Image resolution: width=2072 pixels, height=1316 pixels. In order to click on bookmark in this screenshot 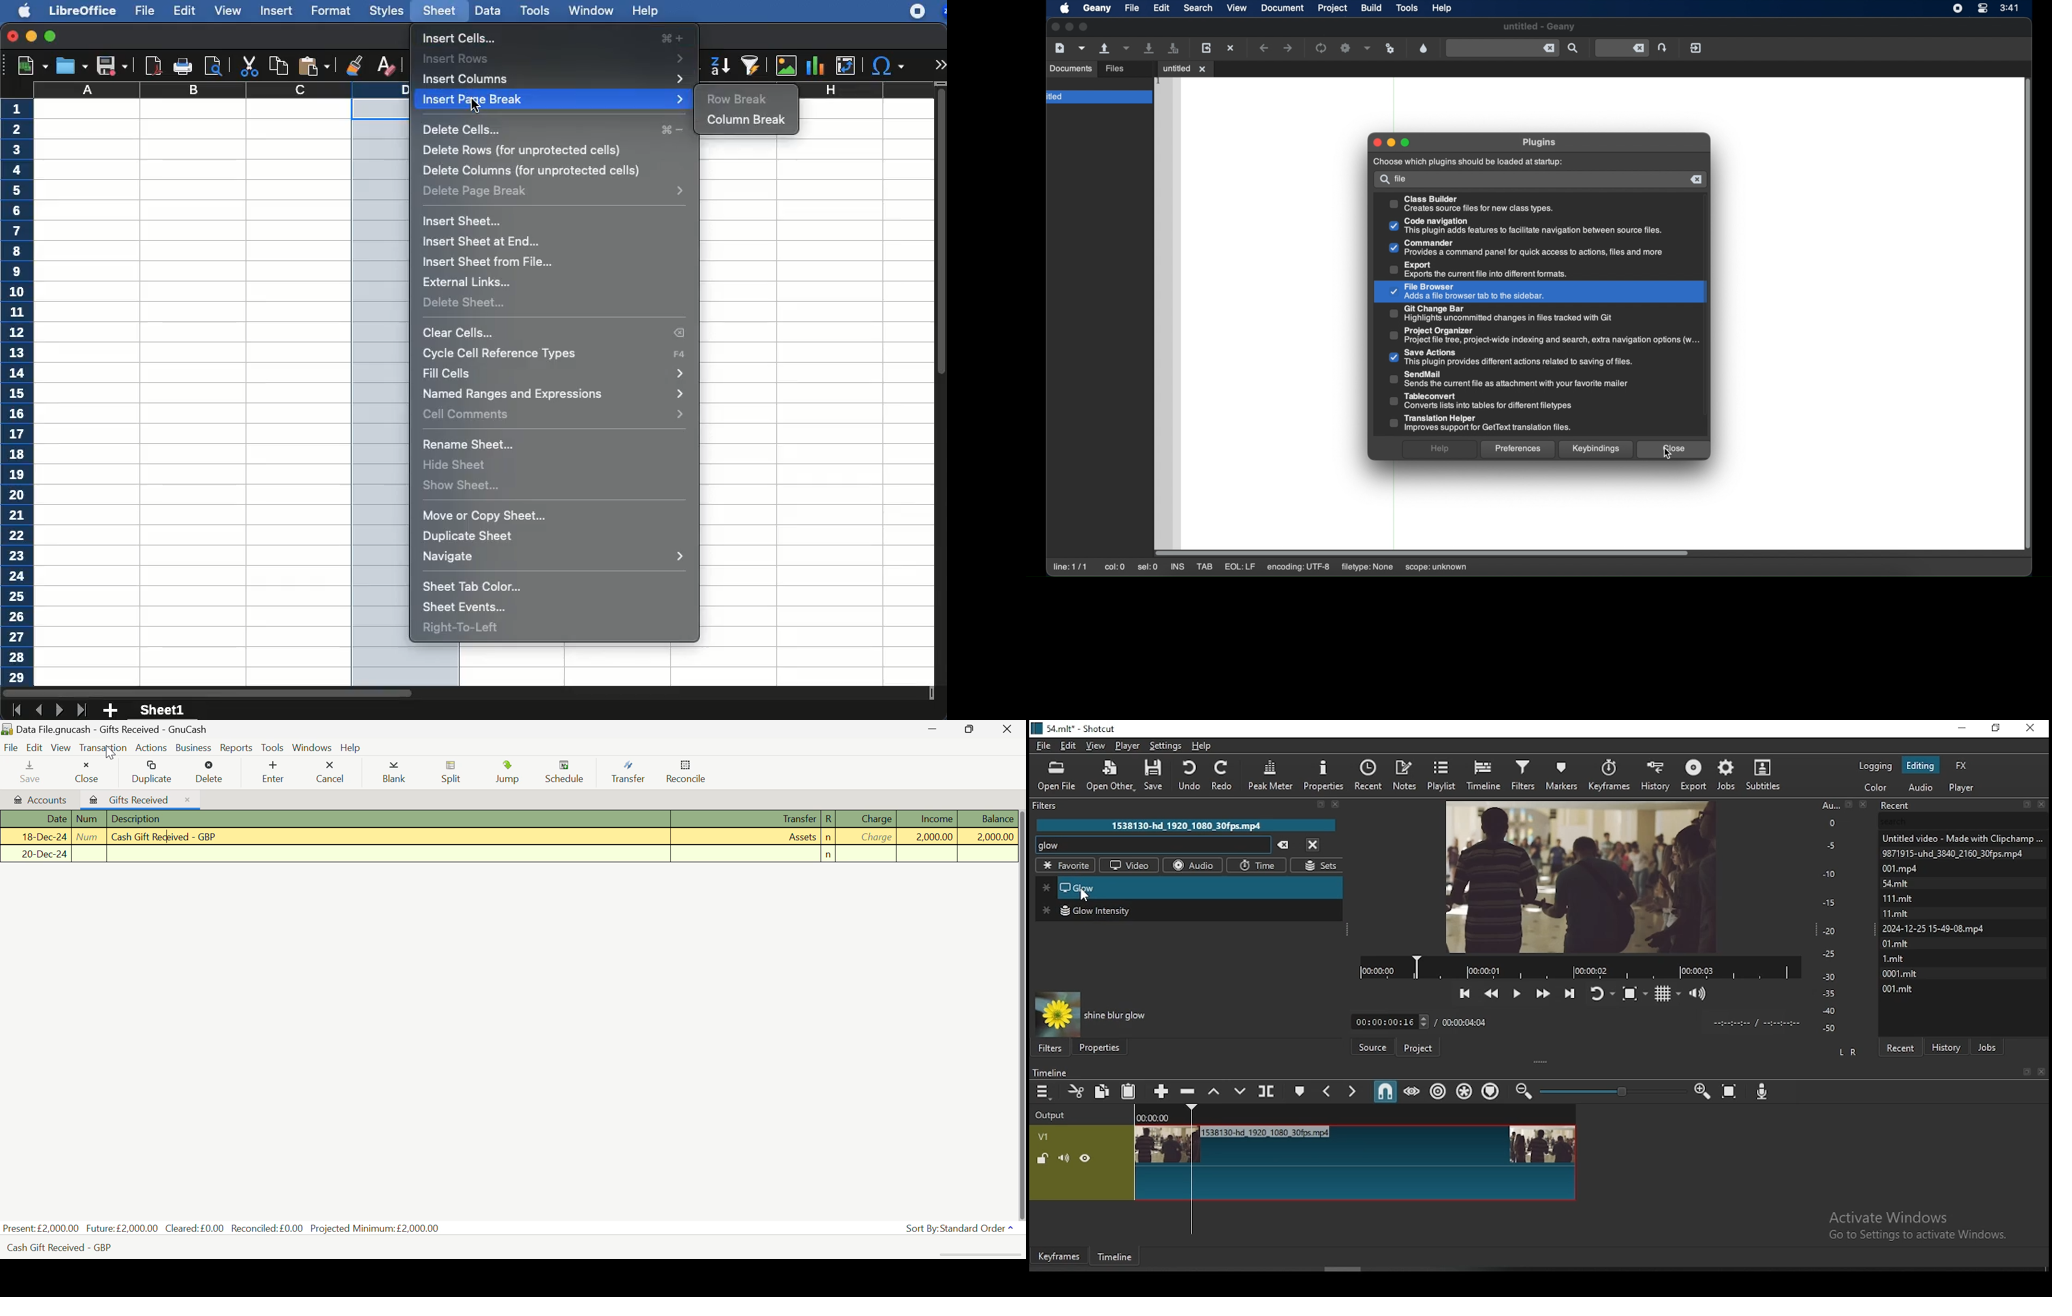, I will do `click(2026, 1073)`.